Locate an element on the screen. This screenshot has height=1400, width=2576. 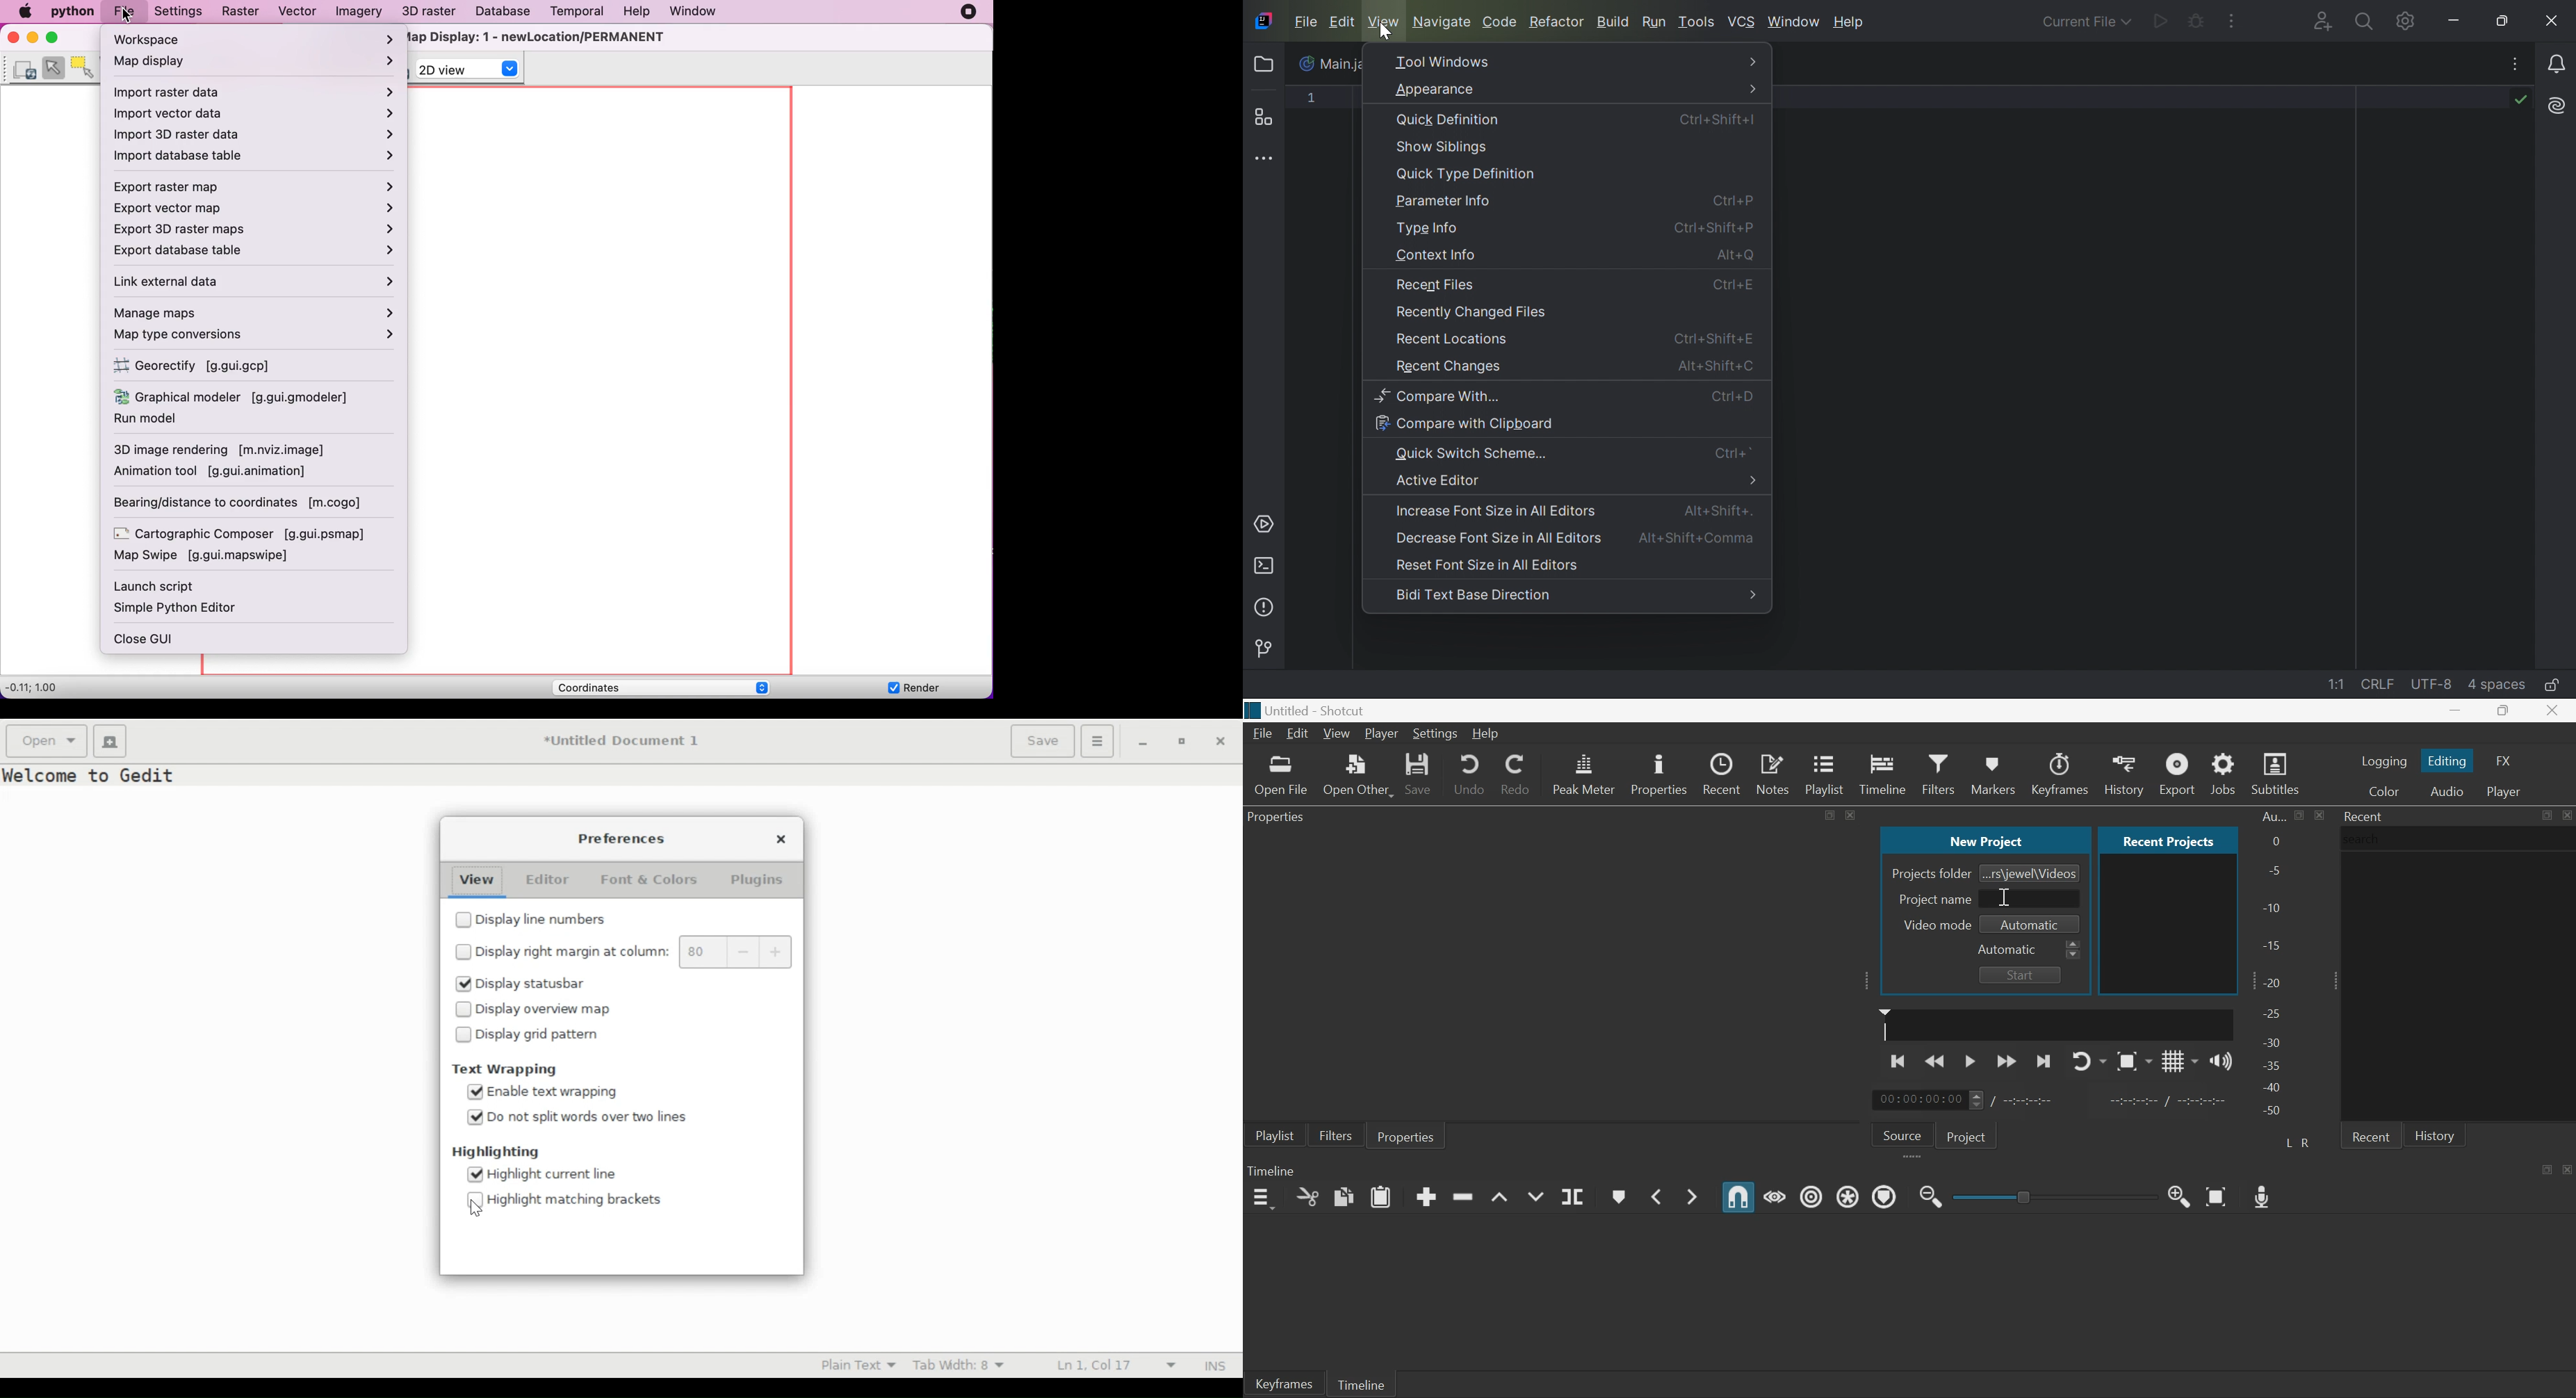
Previous marker is located at coordinates (1655, 1196).